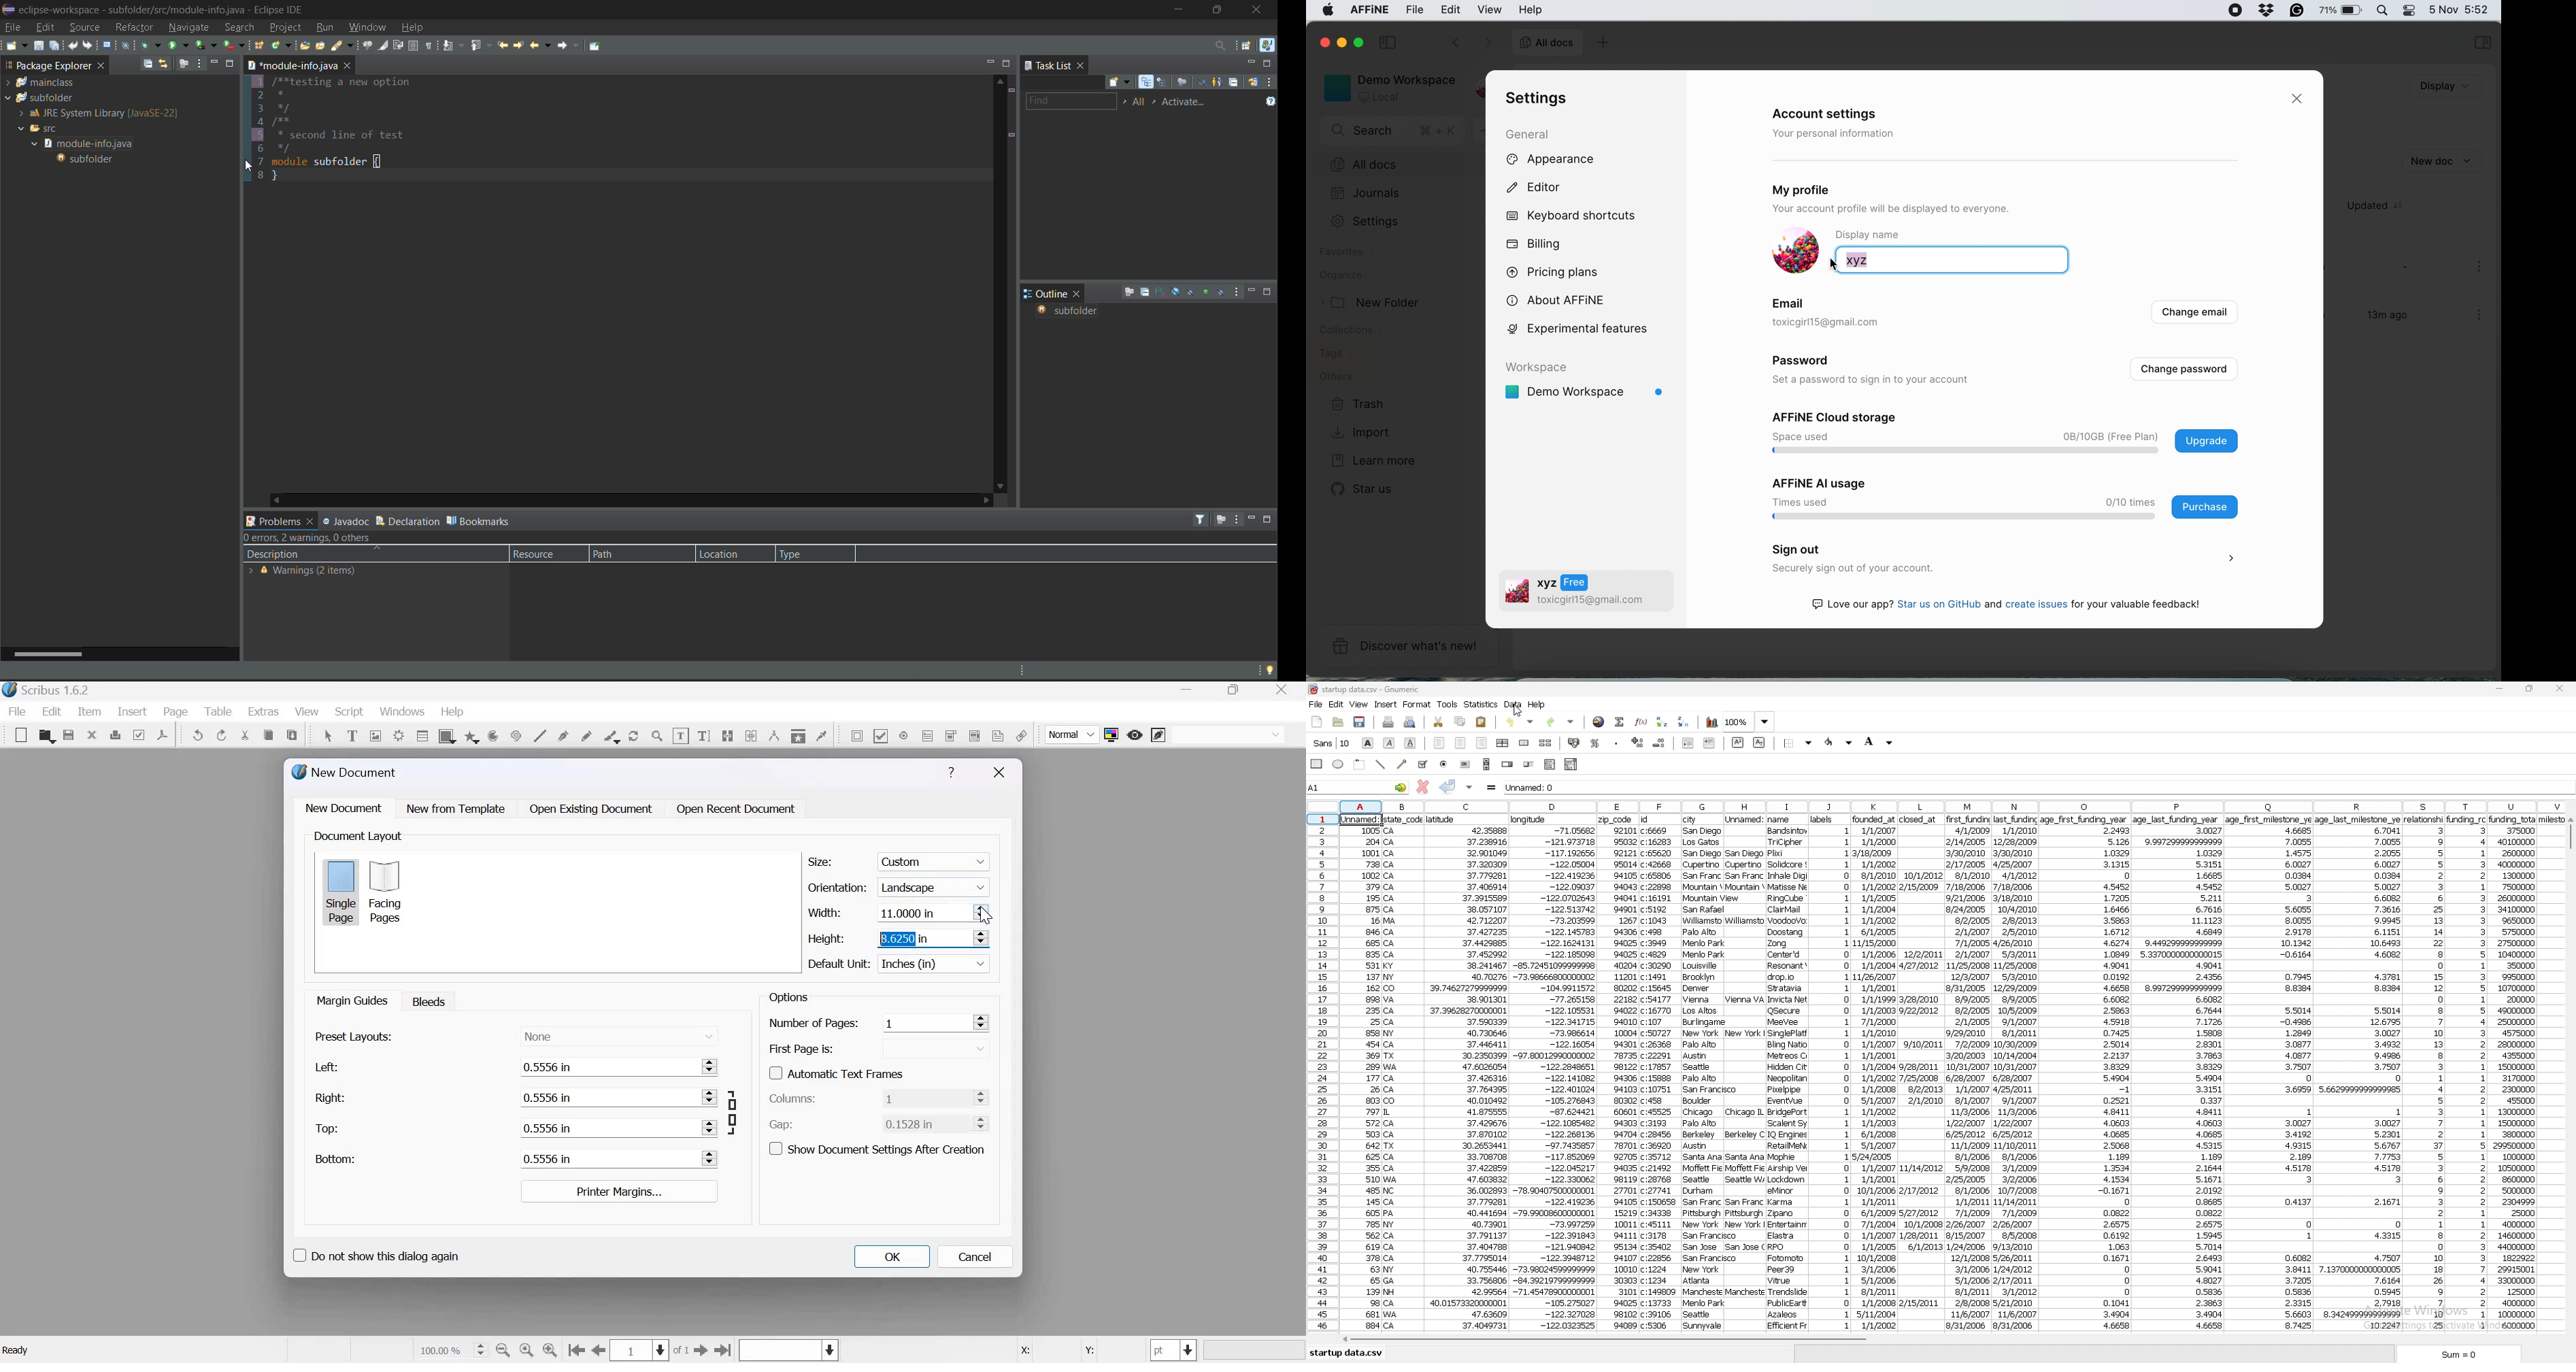  What do you see at coordinates (641, 1350) in the screenshot?
I see `Select the current page` at bounding box center [641, 1350].